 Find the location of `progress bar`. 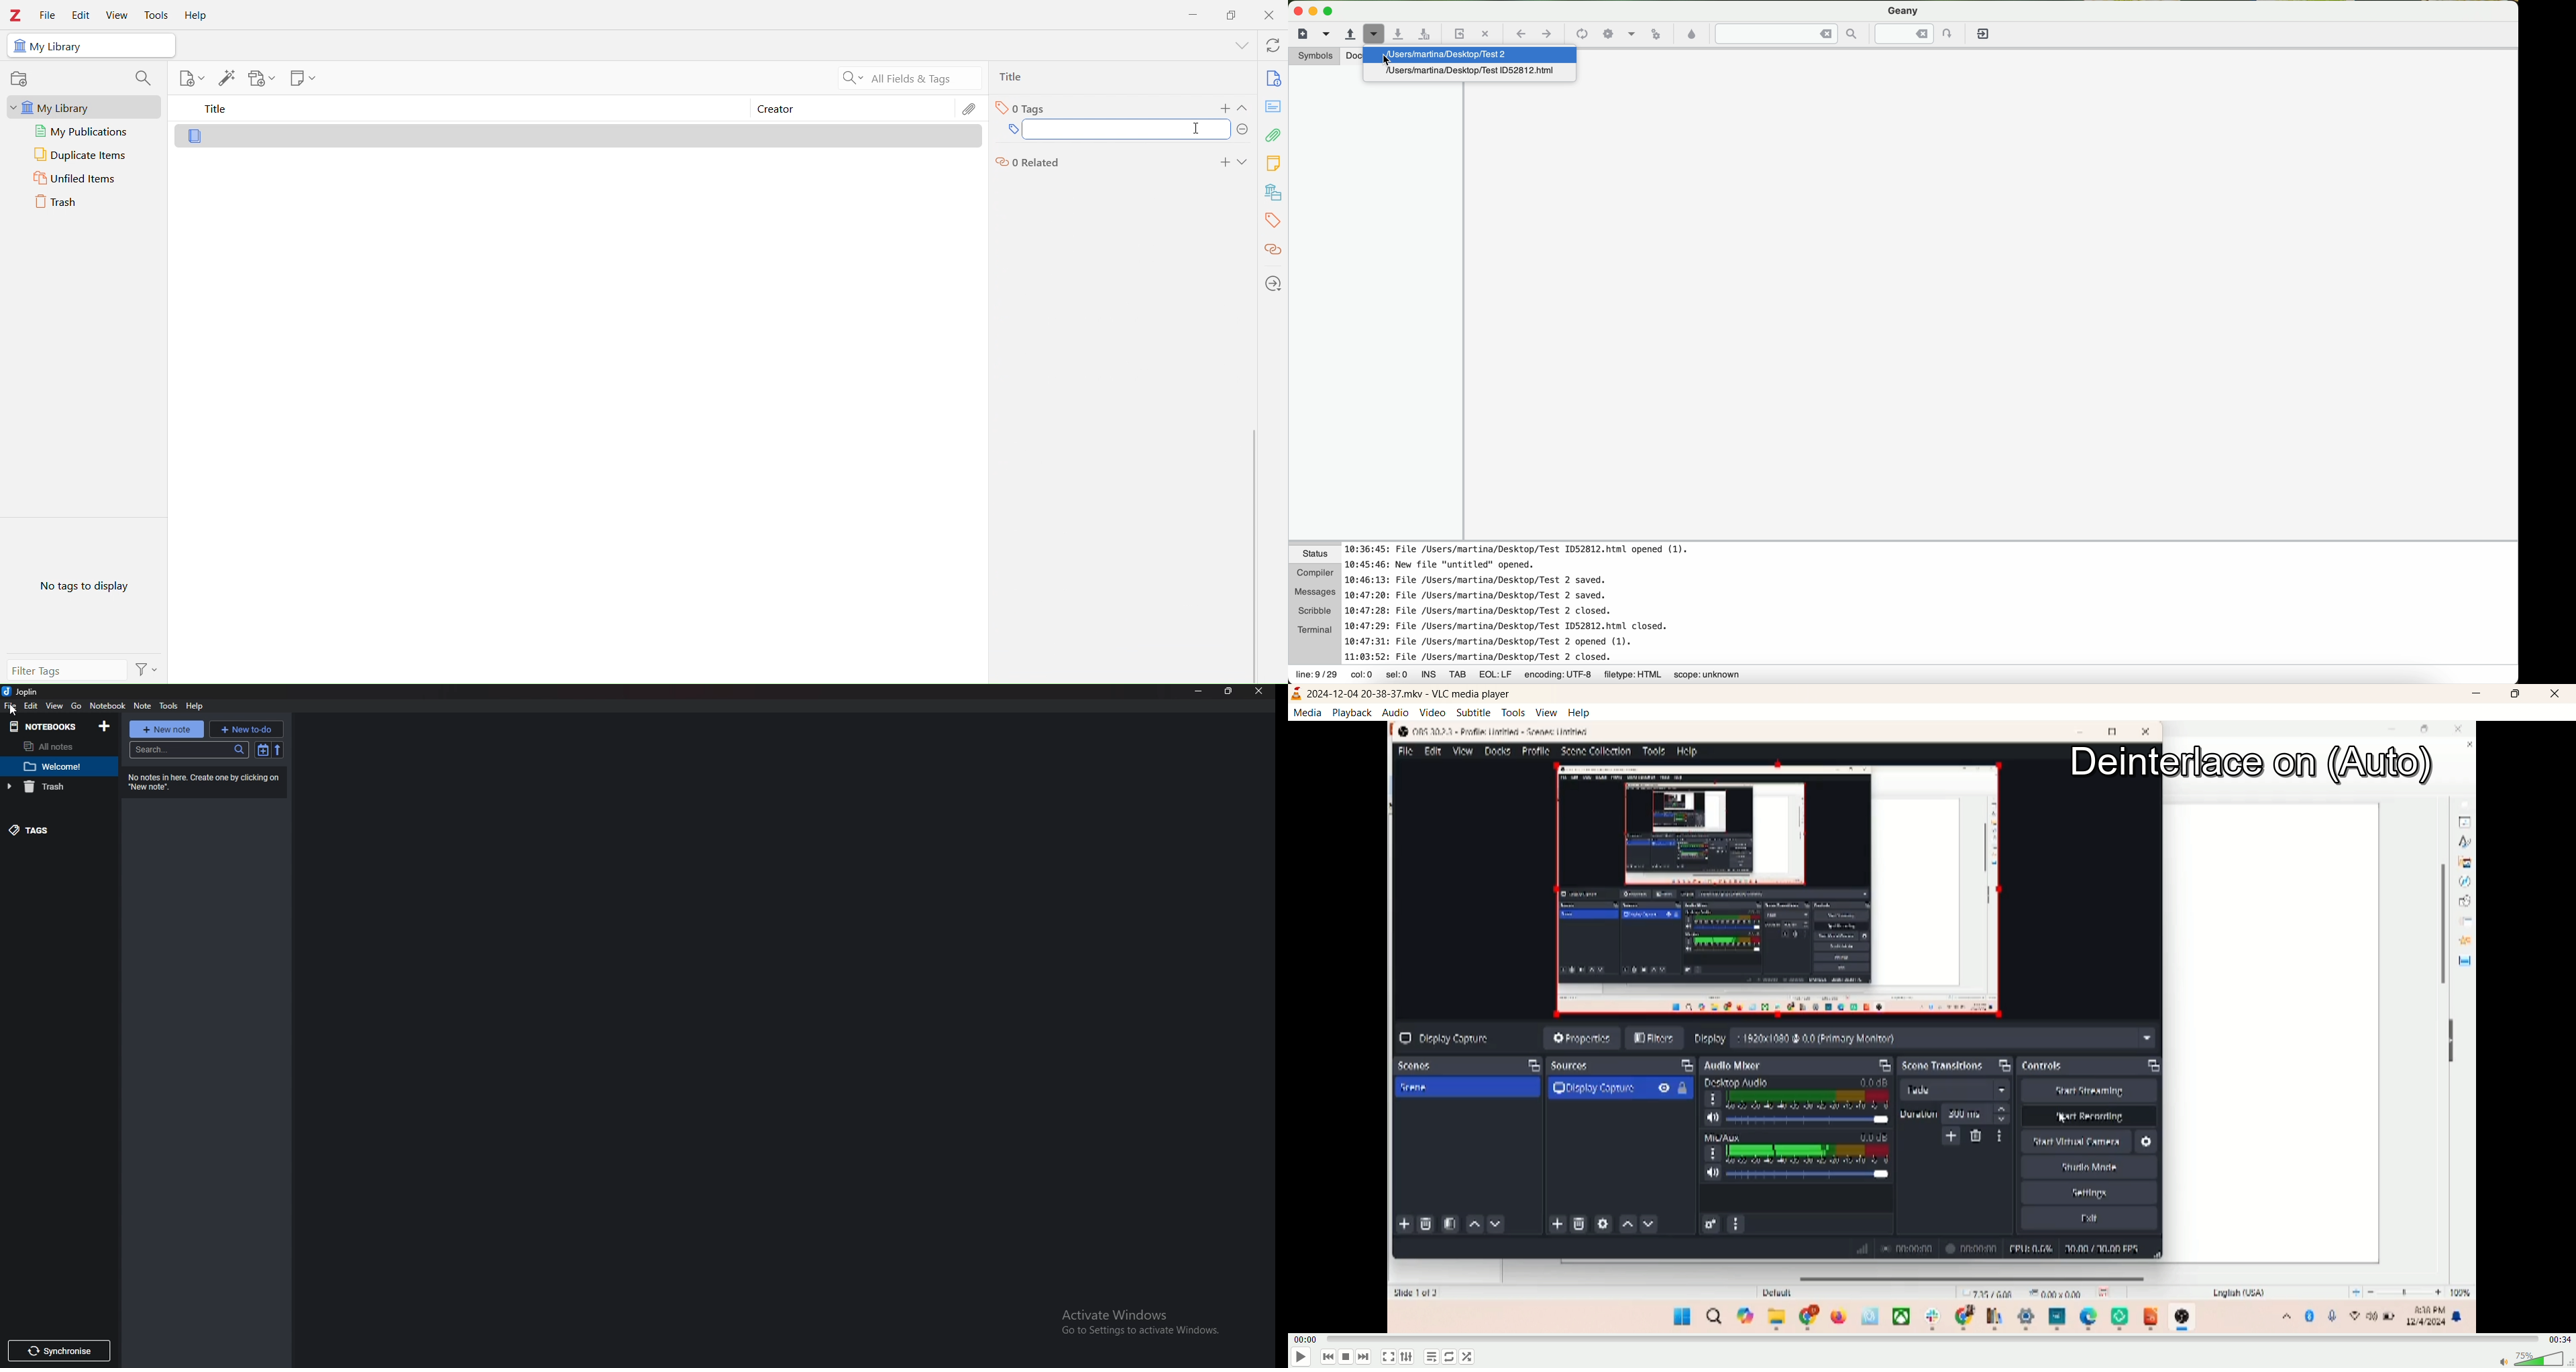

progress bar is located at coordinates (1934, 1339).